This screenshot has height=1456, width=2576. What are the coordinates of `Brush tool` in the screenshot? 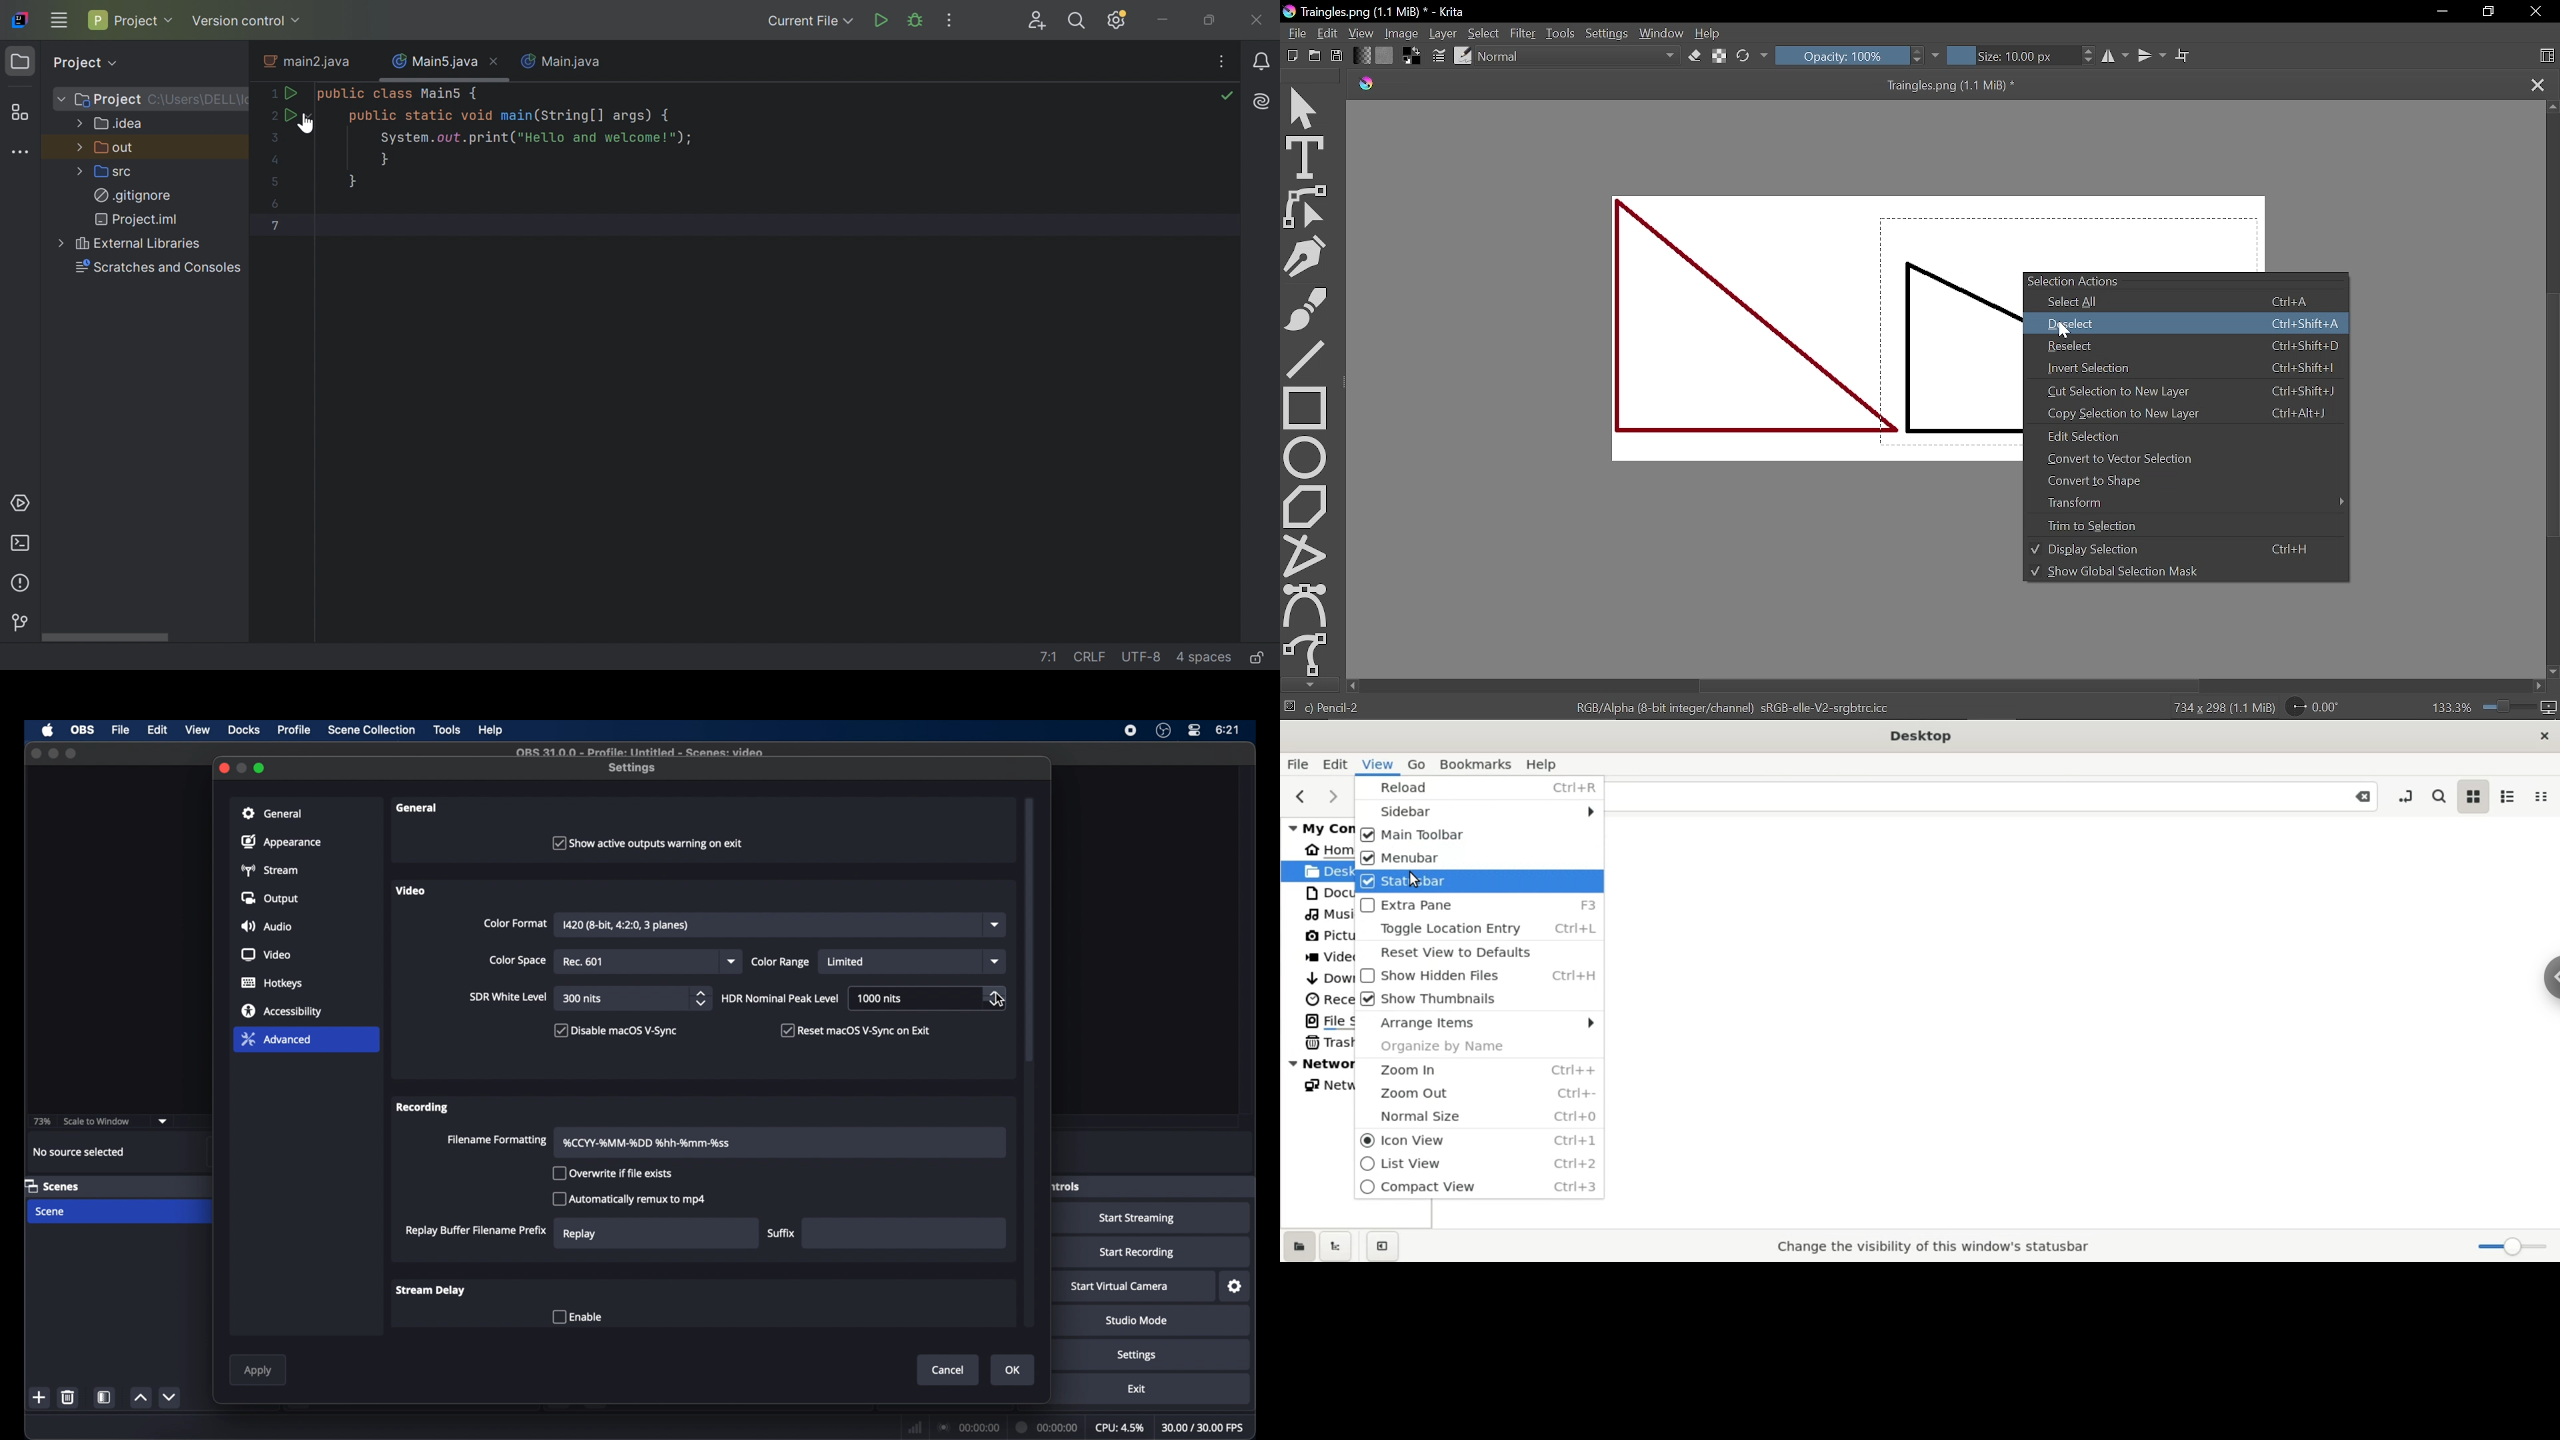 It's located at (1304, 308).